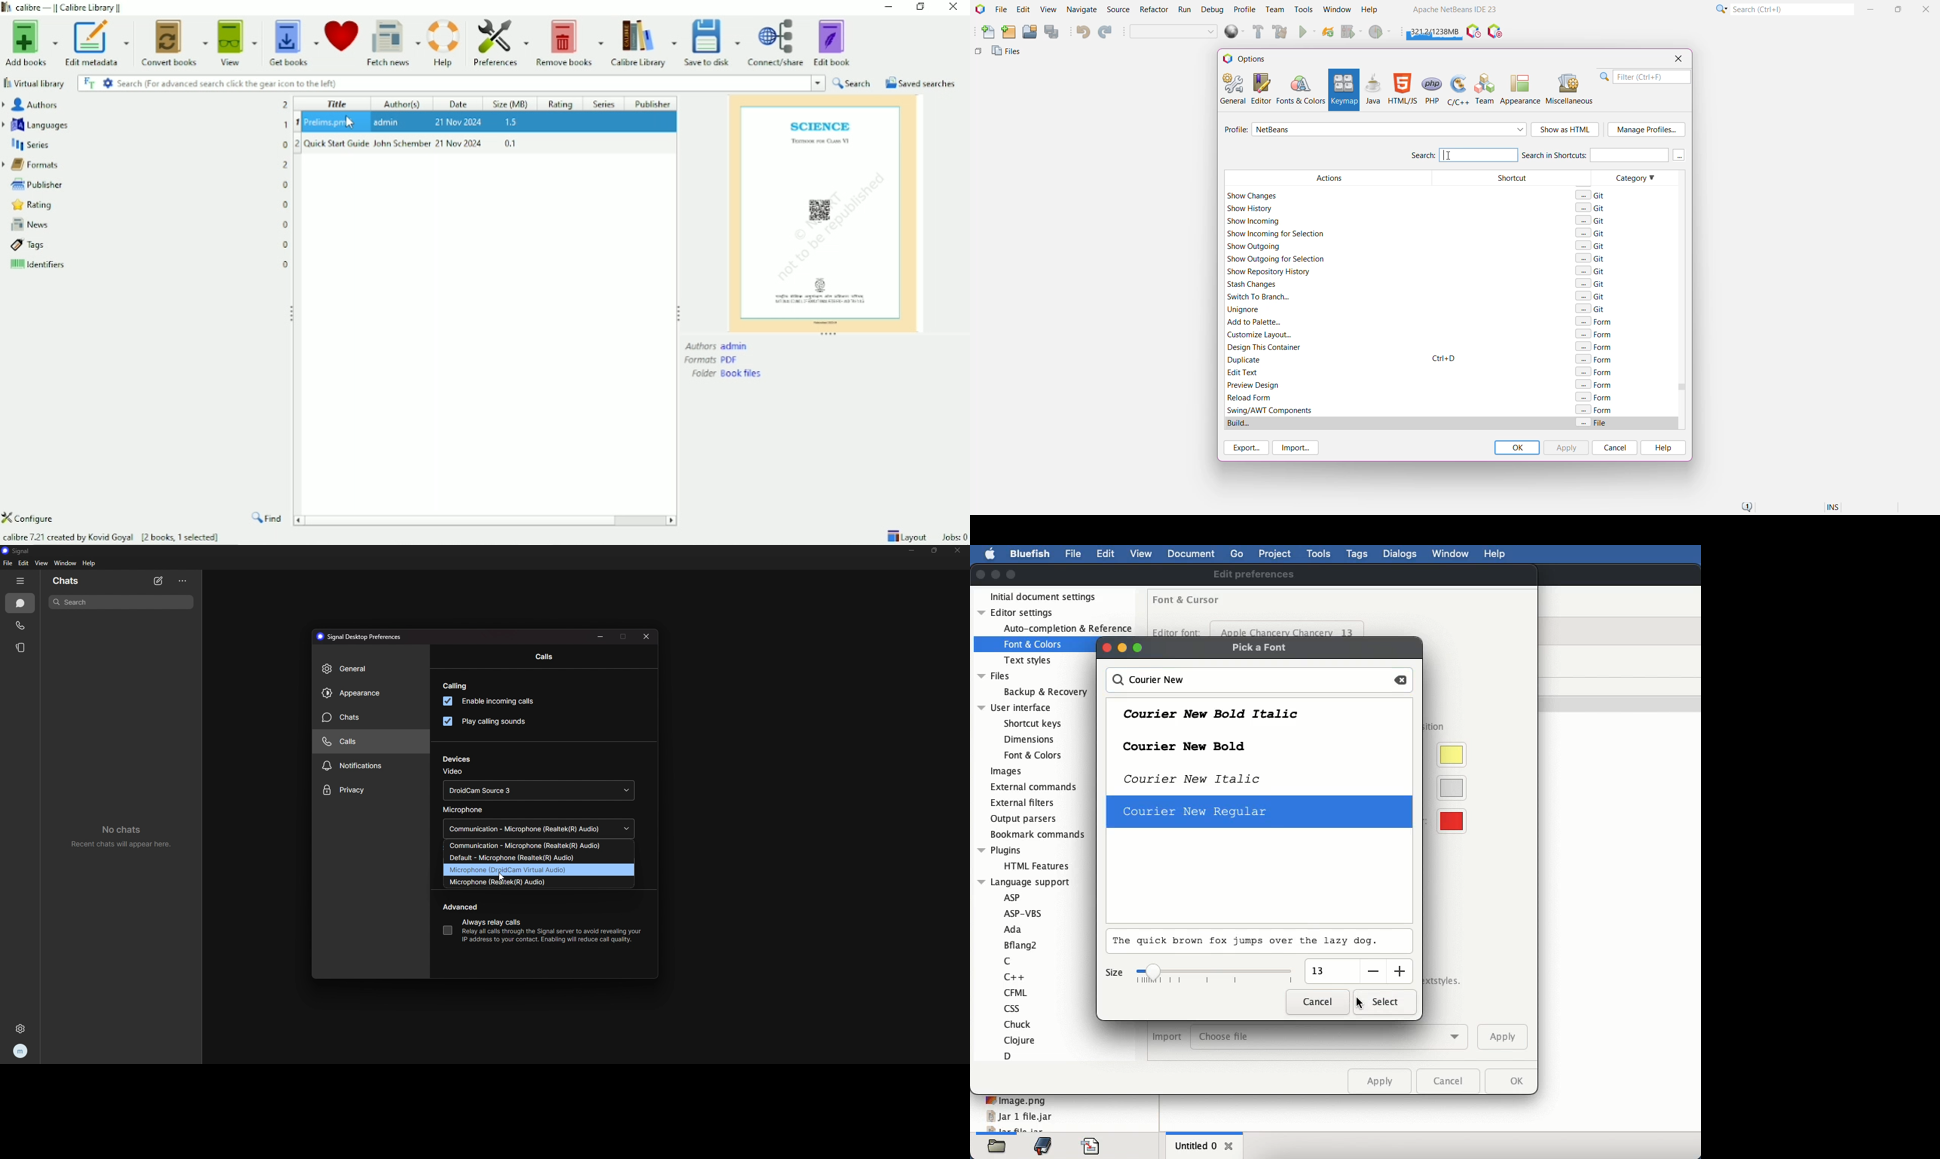 This screenshot has height=1176, width=1960. What do you see at coordinates (27, 226) in the screenshot?
I see `News` at bounding box center [27, 226].